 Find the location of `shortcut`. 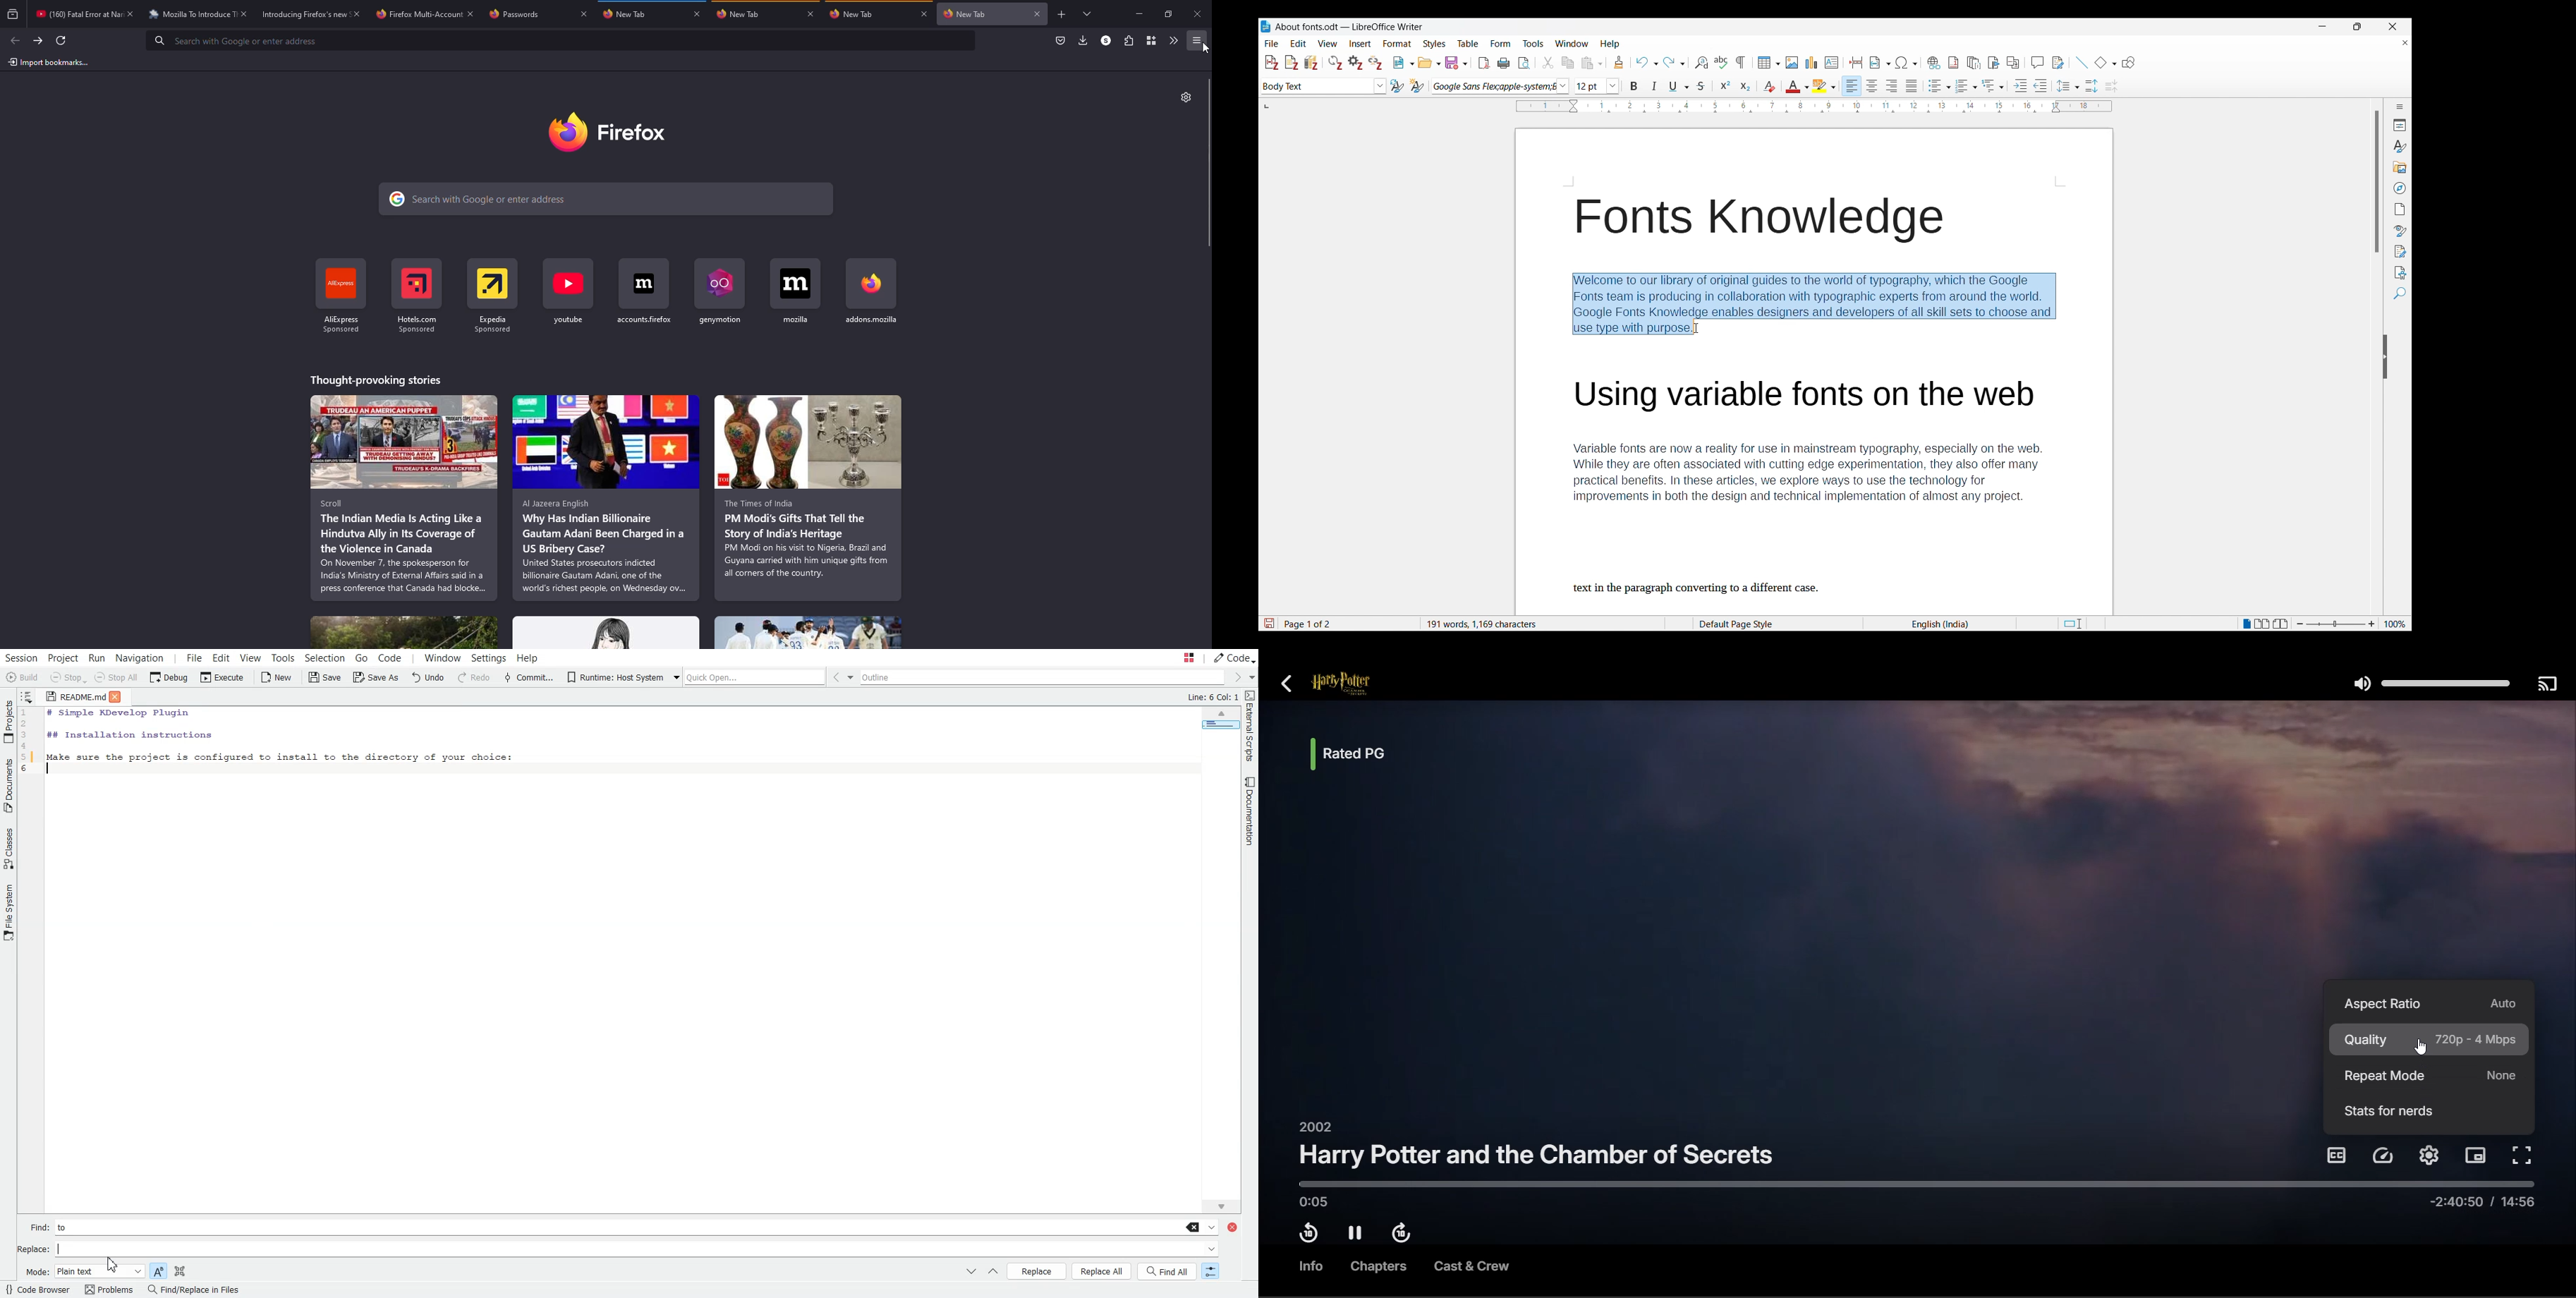

shortcut is located at coordinates (870, 292).